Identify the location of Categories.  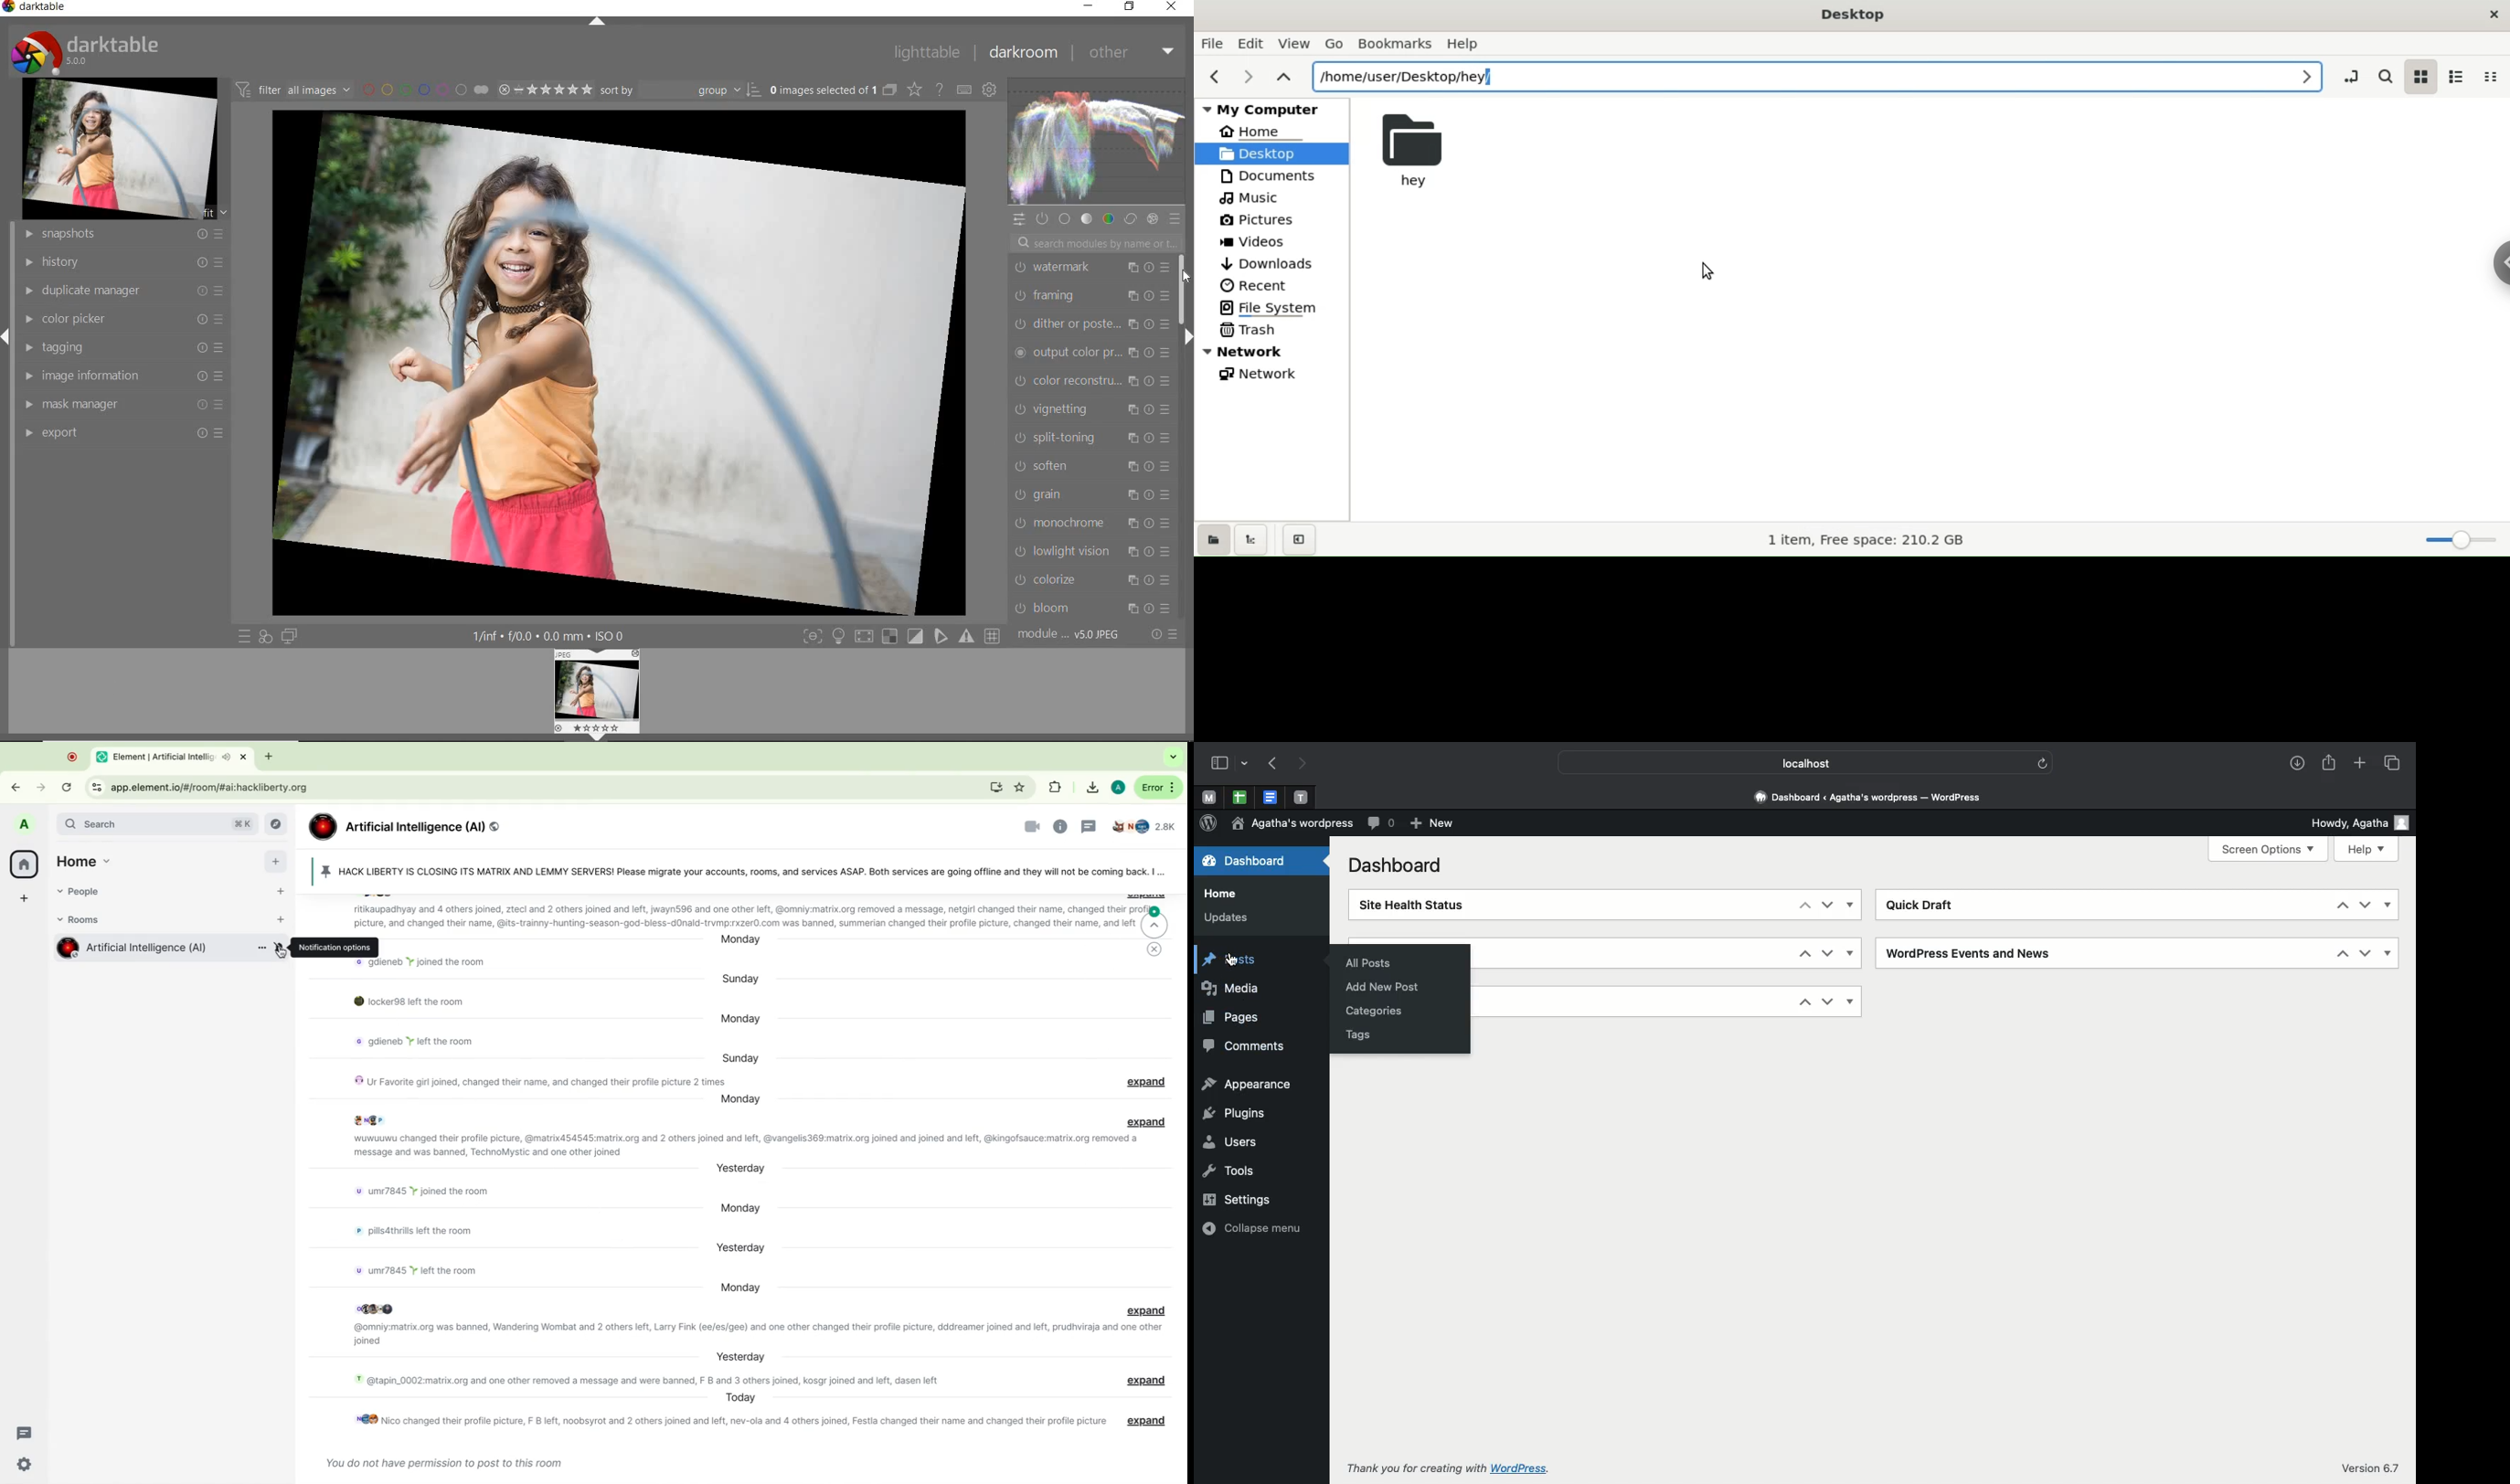
(1375, 1012).